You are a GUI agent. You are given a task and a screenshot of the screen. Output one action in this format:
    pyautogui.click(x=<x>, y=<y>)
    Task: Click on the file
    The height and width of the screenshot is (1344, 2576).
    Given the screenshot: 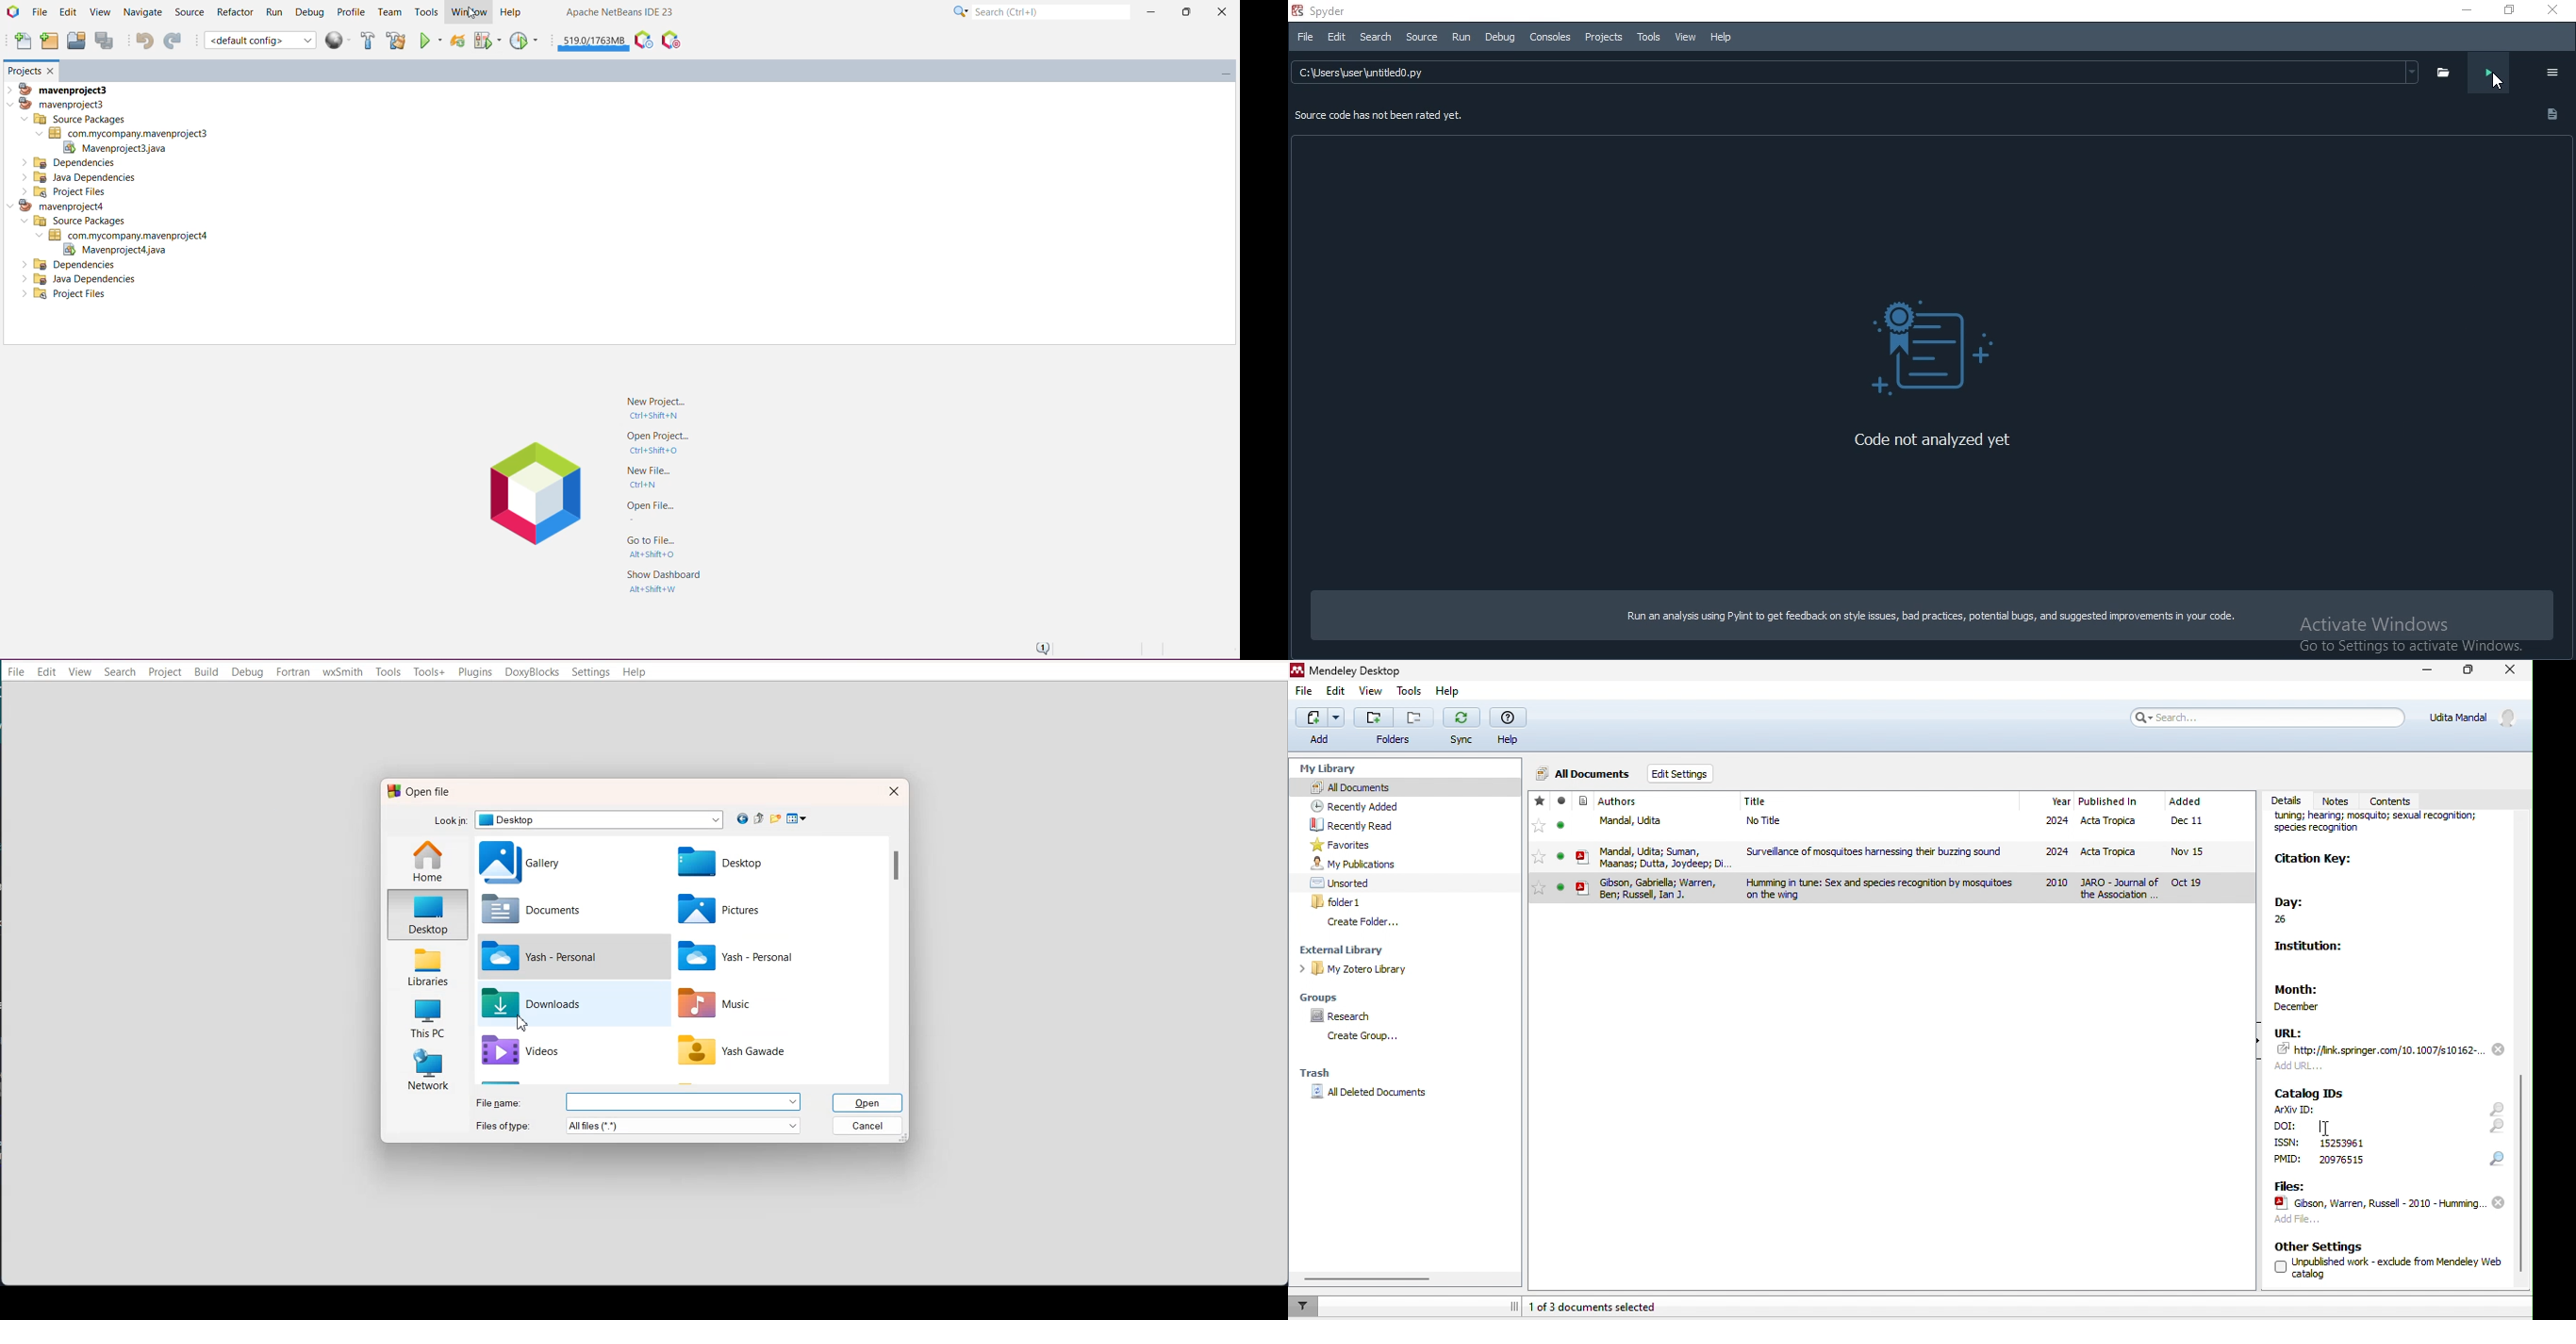 What is the action you would take?
    pyautogui.click(x=1926, y=823)
    